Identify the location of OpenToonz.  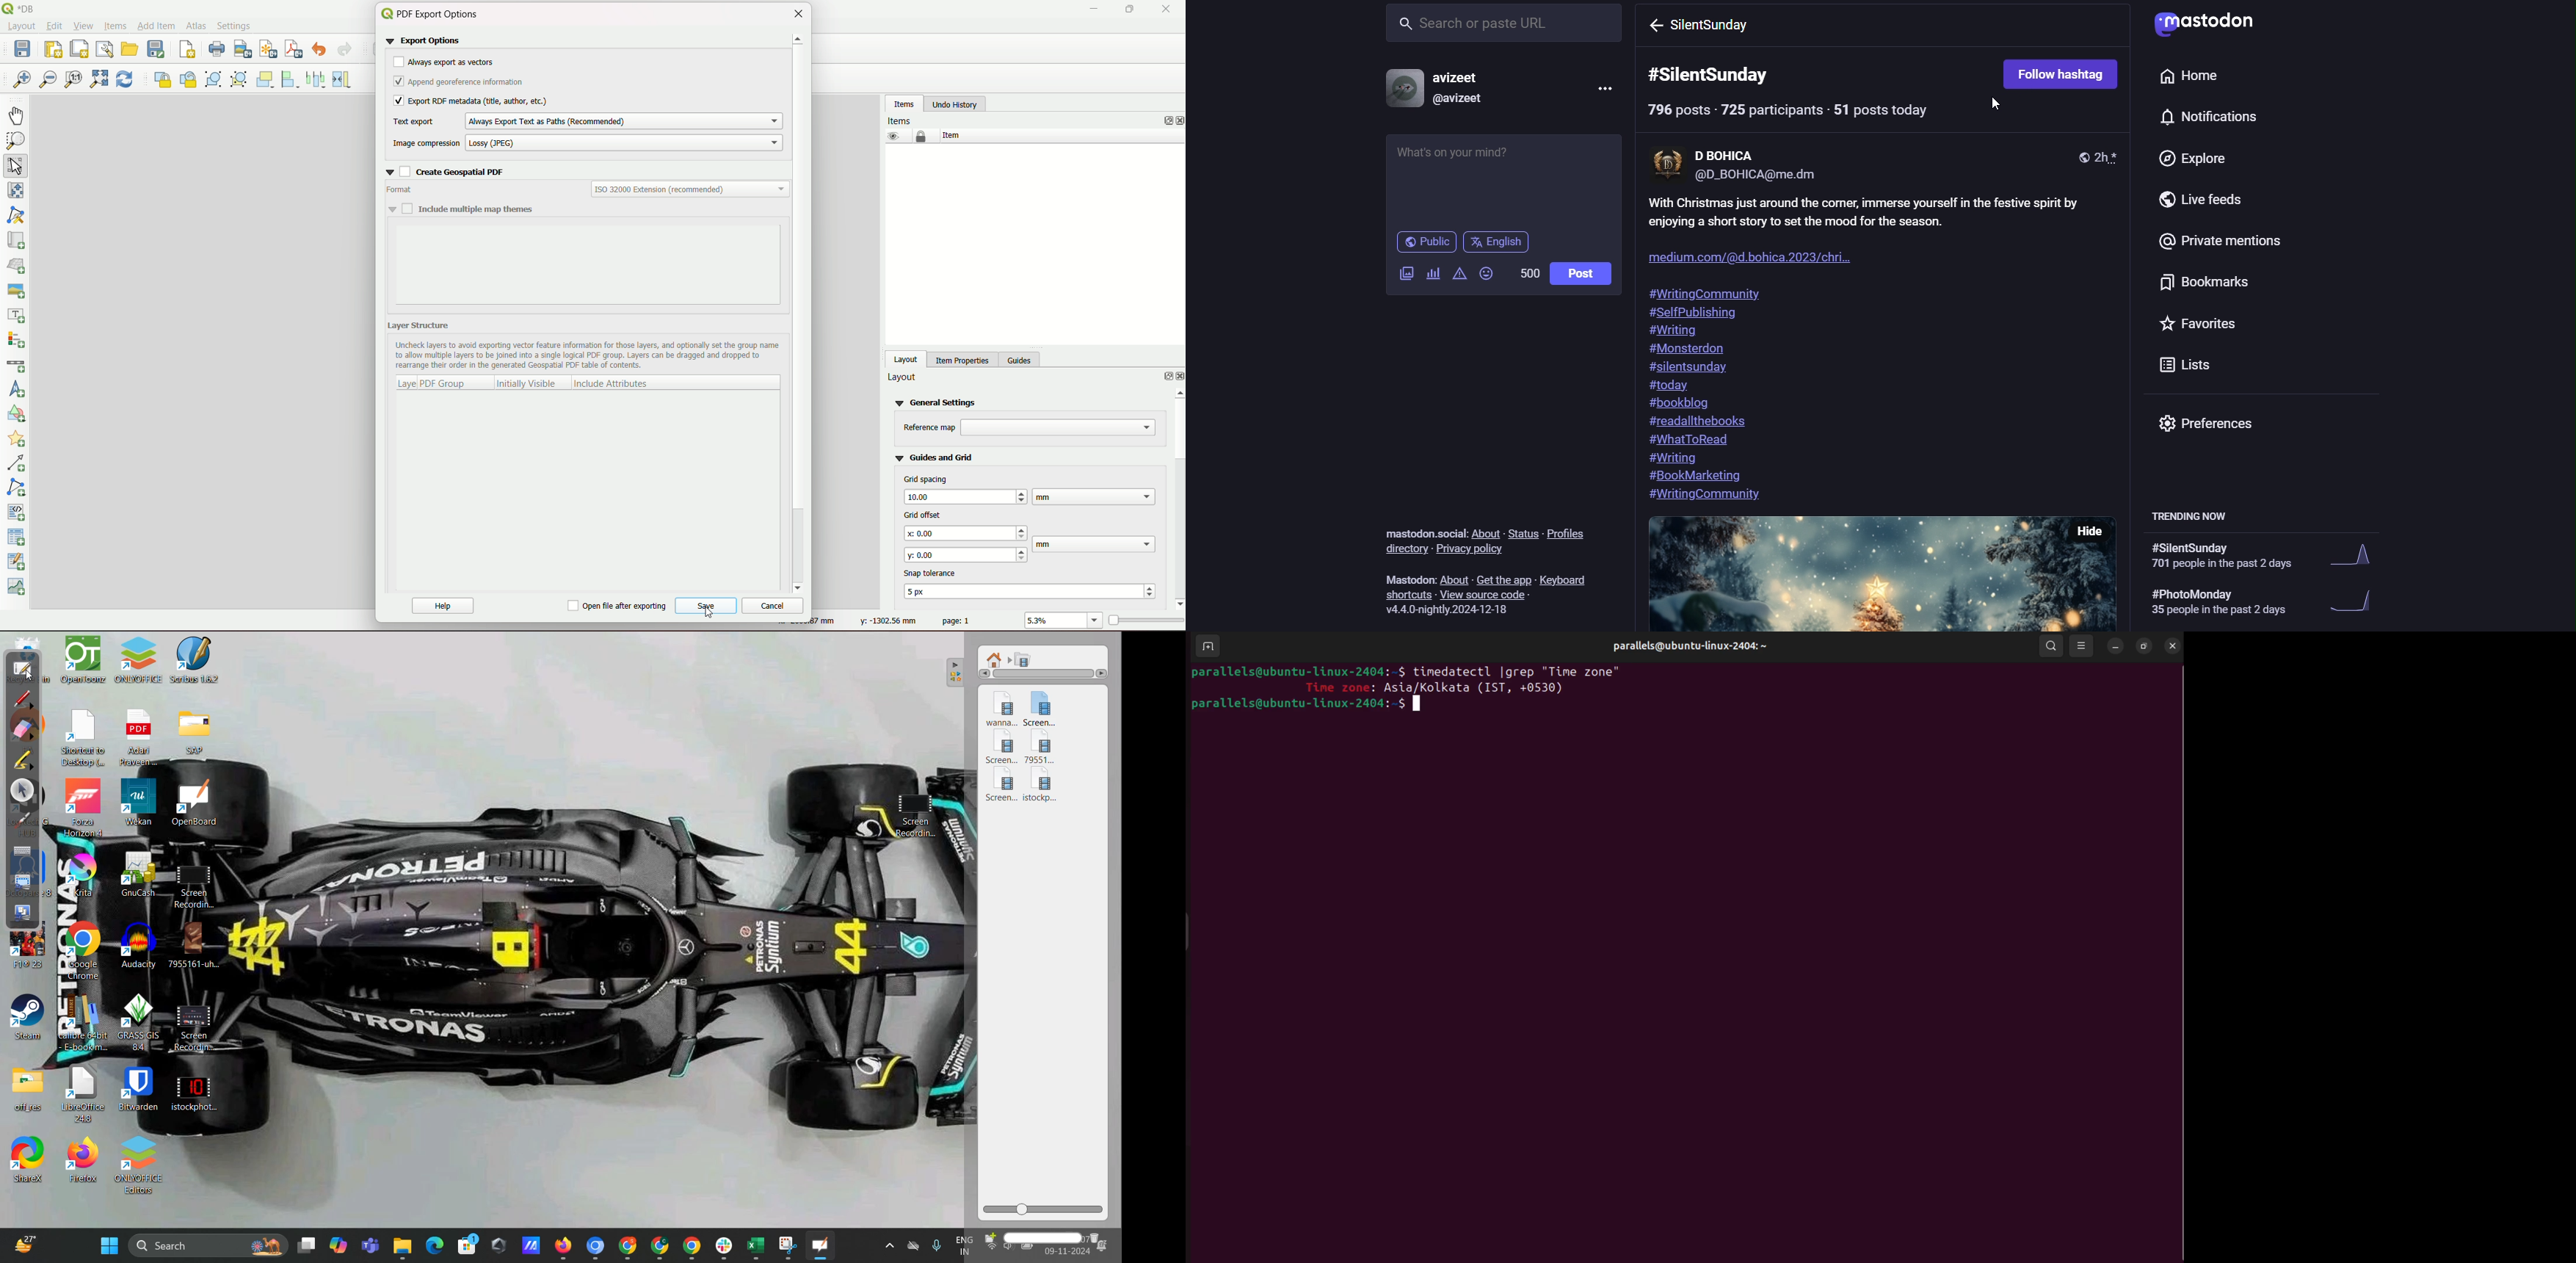
(83, 668).